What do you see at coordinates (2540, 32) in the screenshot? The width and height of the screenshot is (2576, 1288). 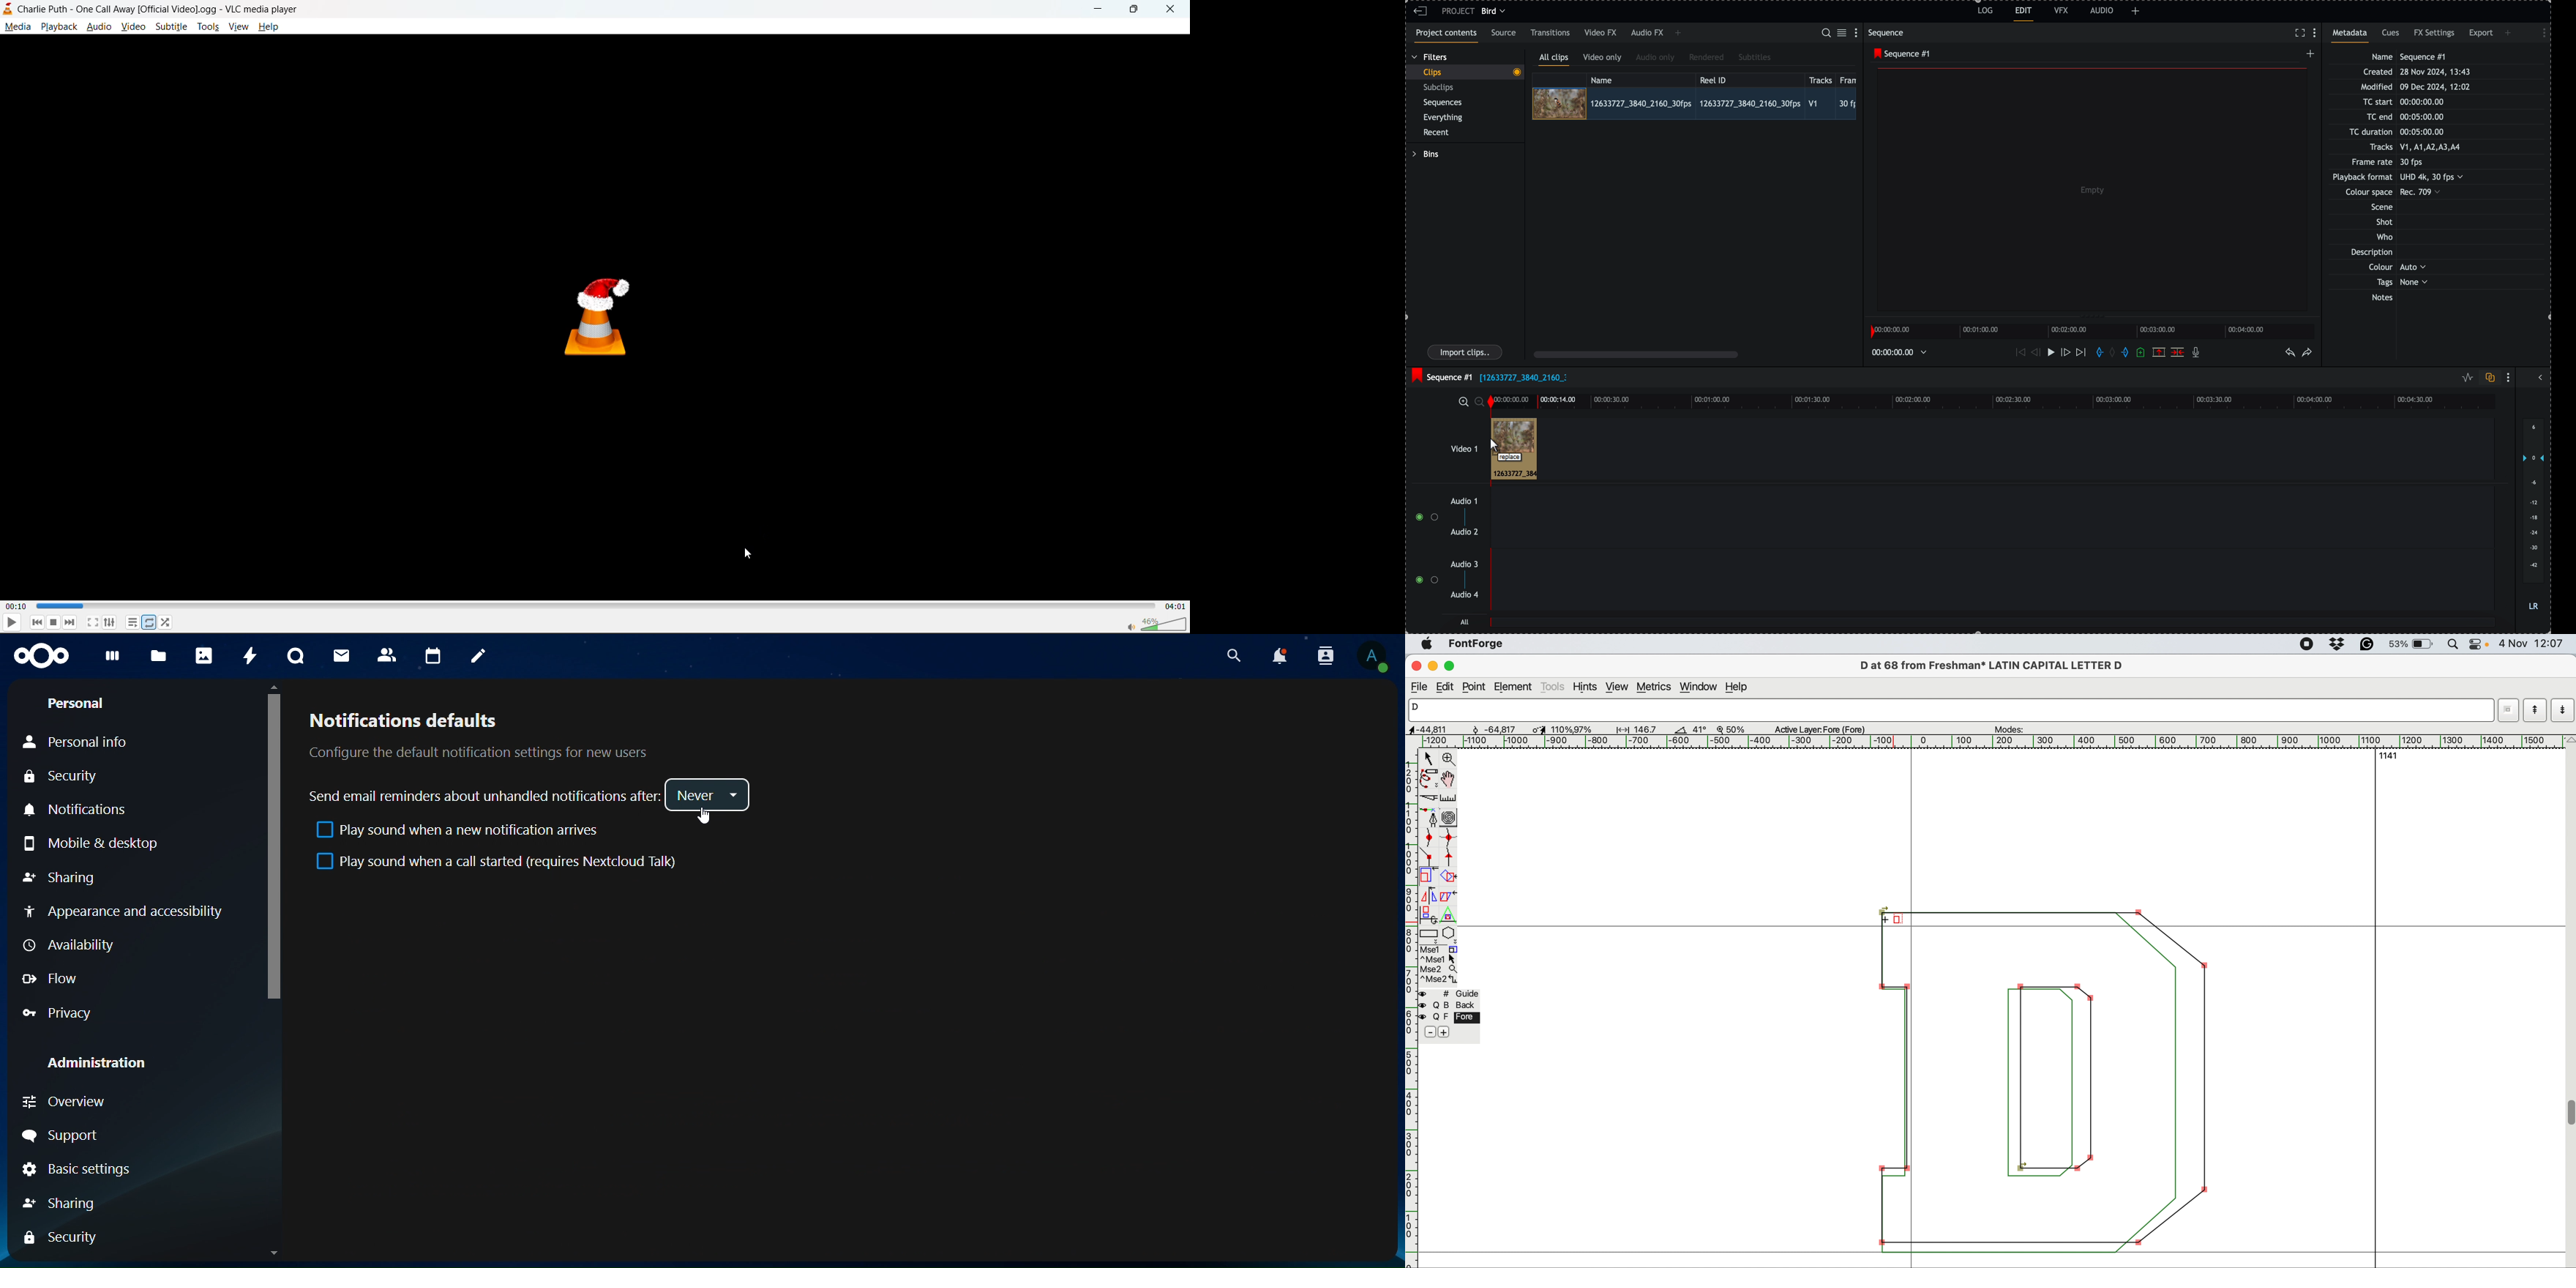 I see `show settings menu` at bounding box center [2540, 32].